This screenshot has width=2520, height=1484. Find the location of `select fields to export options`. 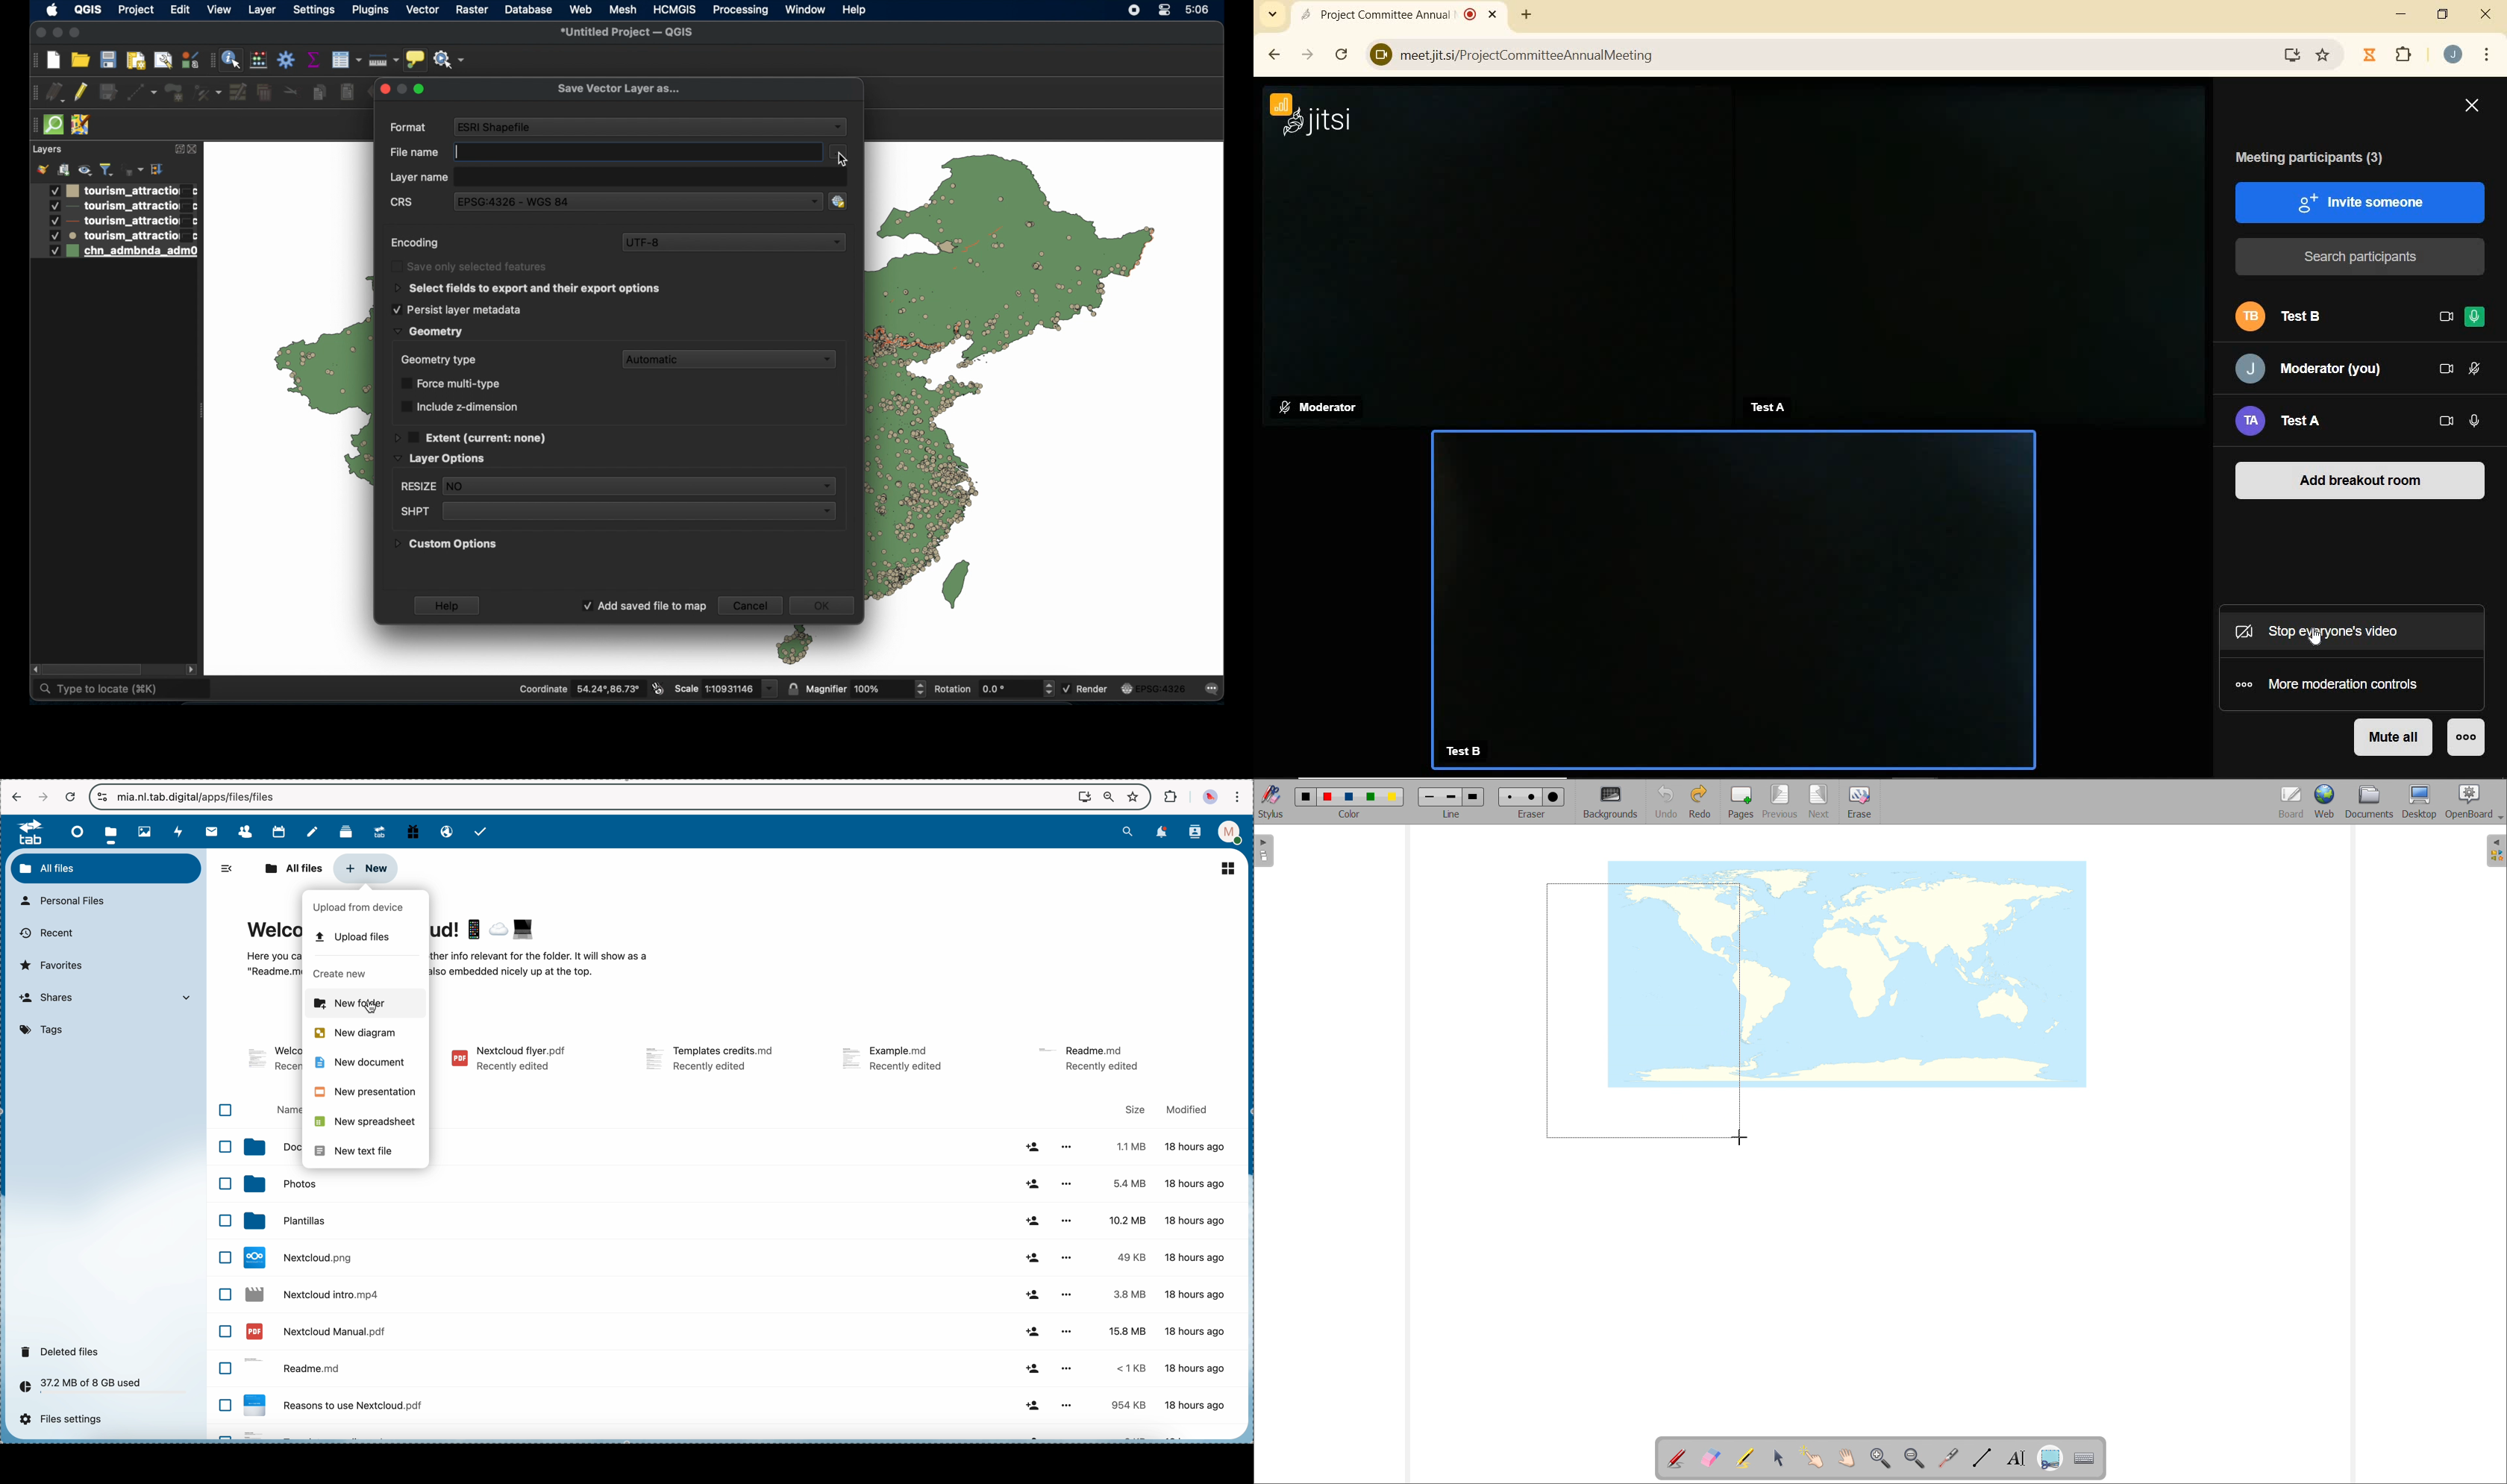

select fields to export options is located at coordinates (528, 289).